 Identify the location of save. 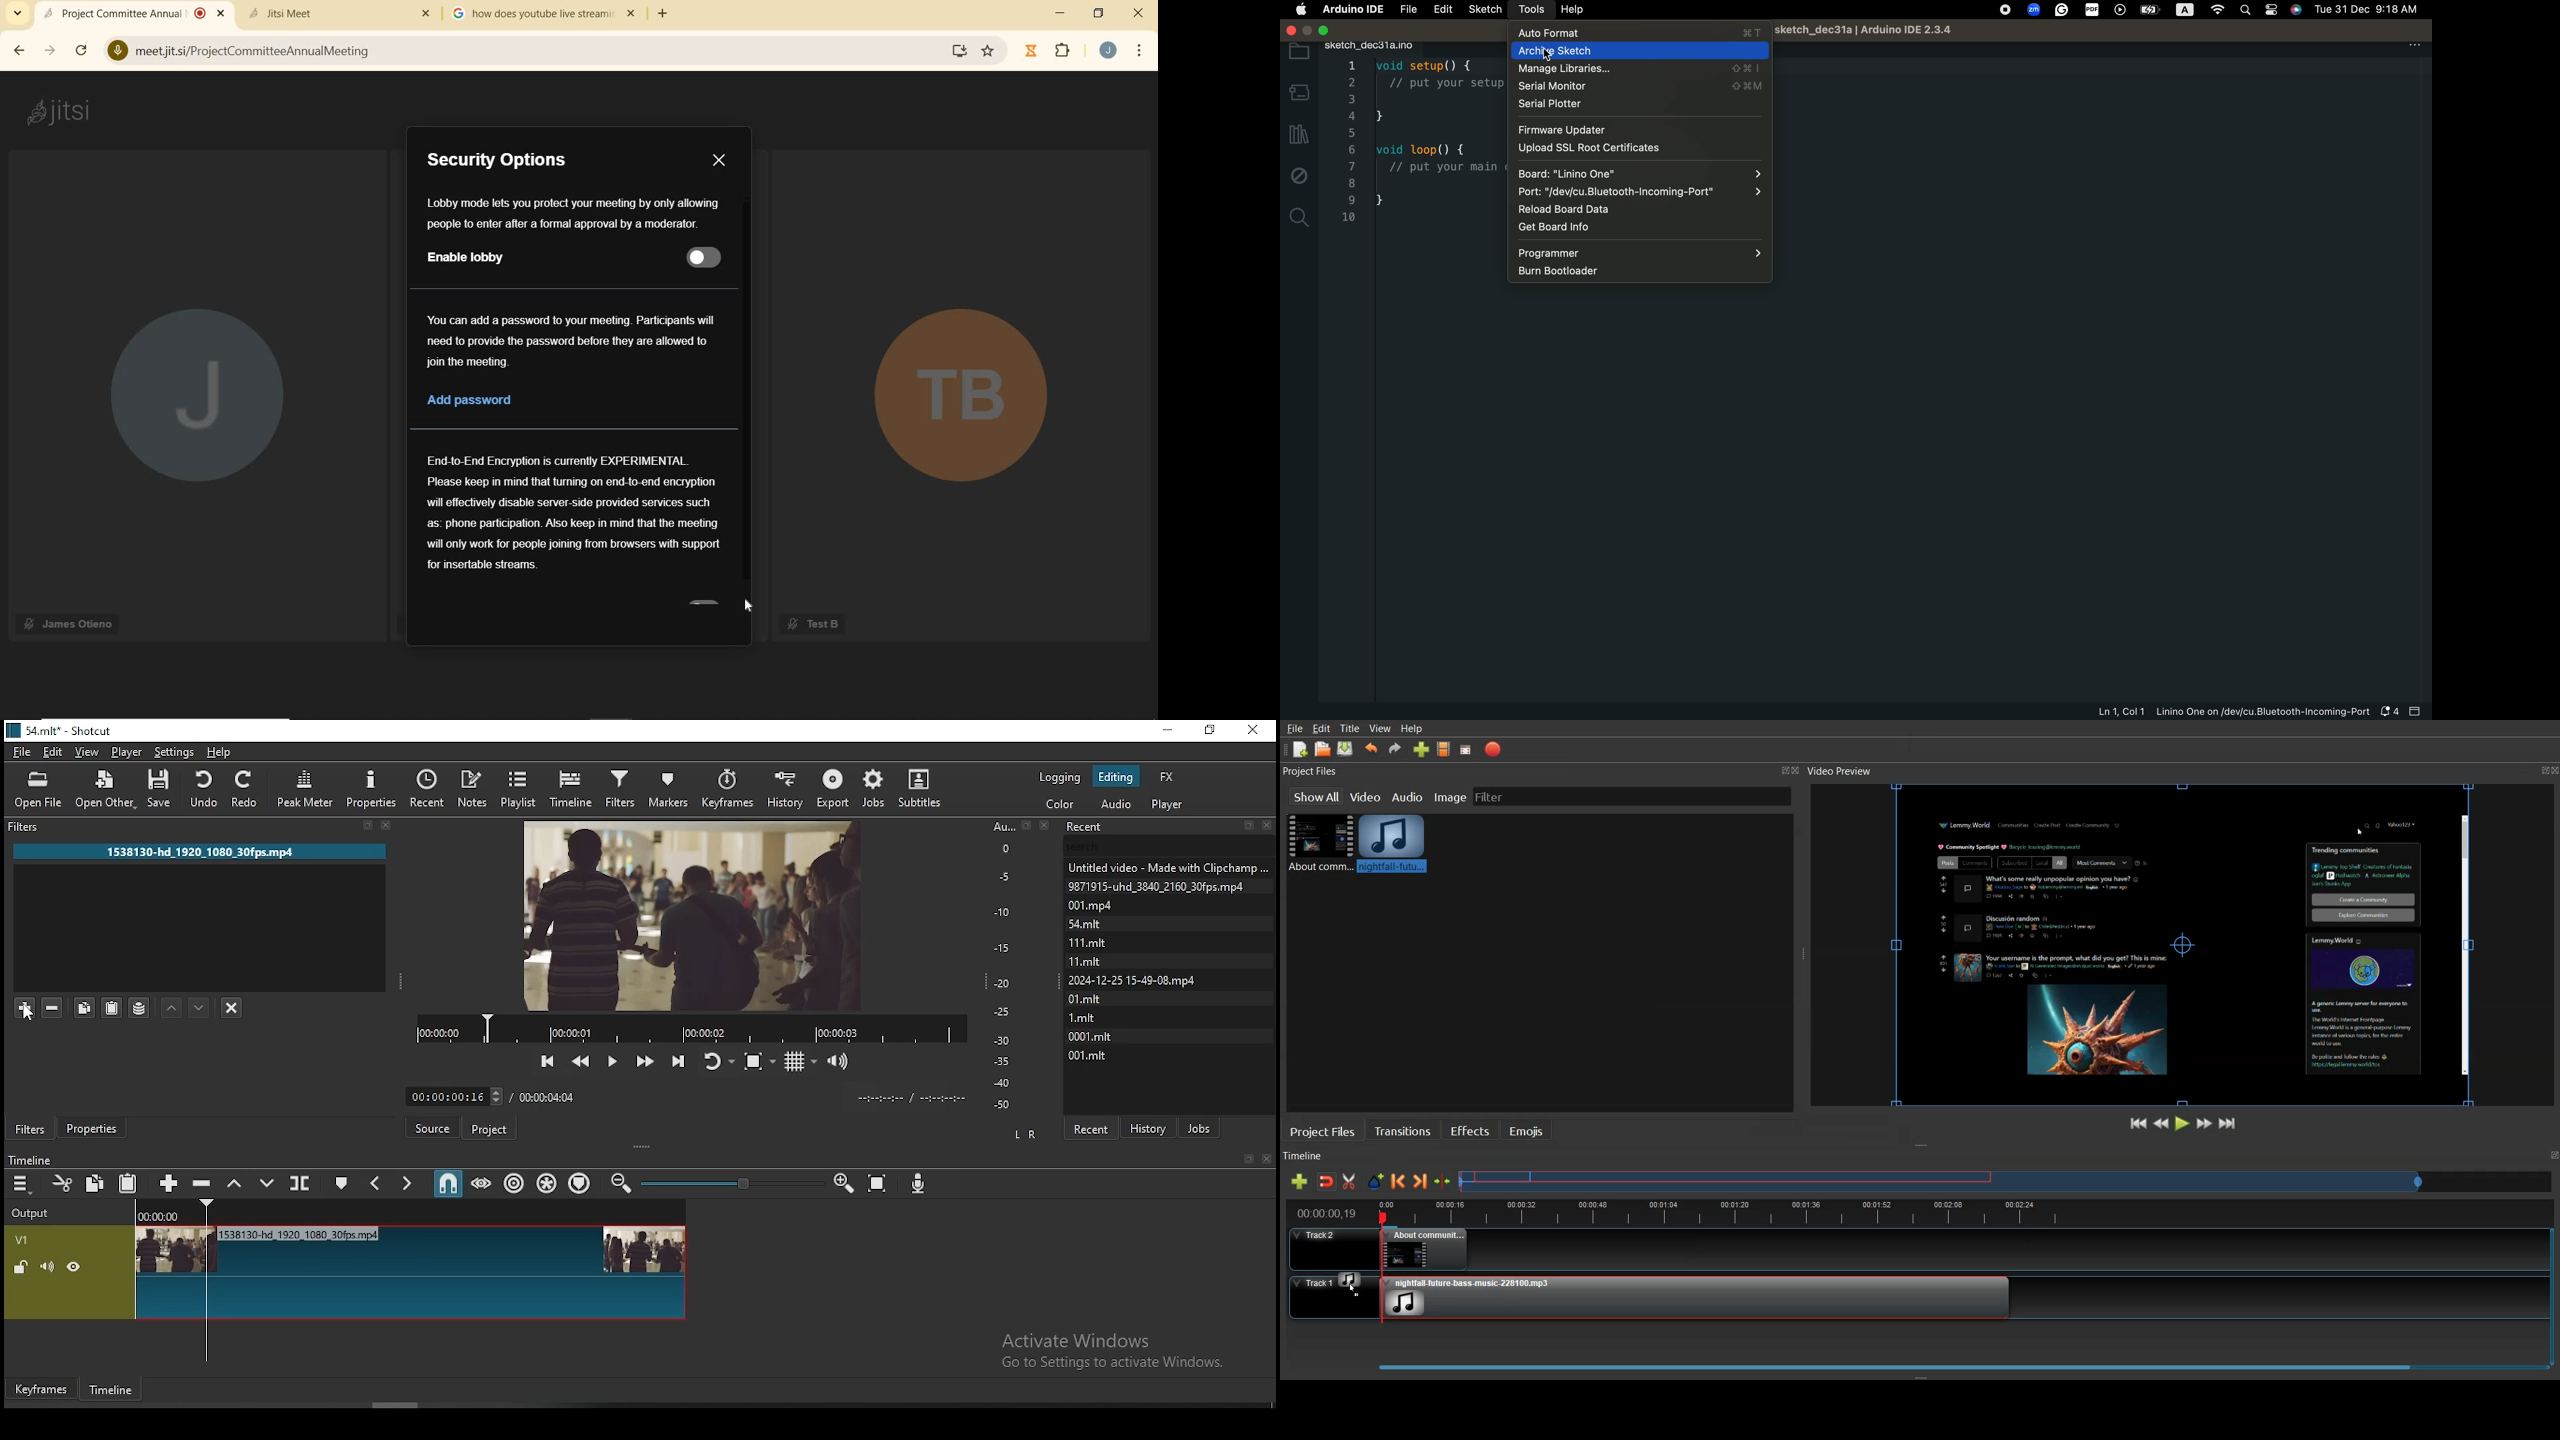
(165, 792).